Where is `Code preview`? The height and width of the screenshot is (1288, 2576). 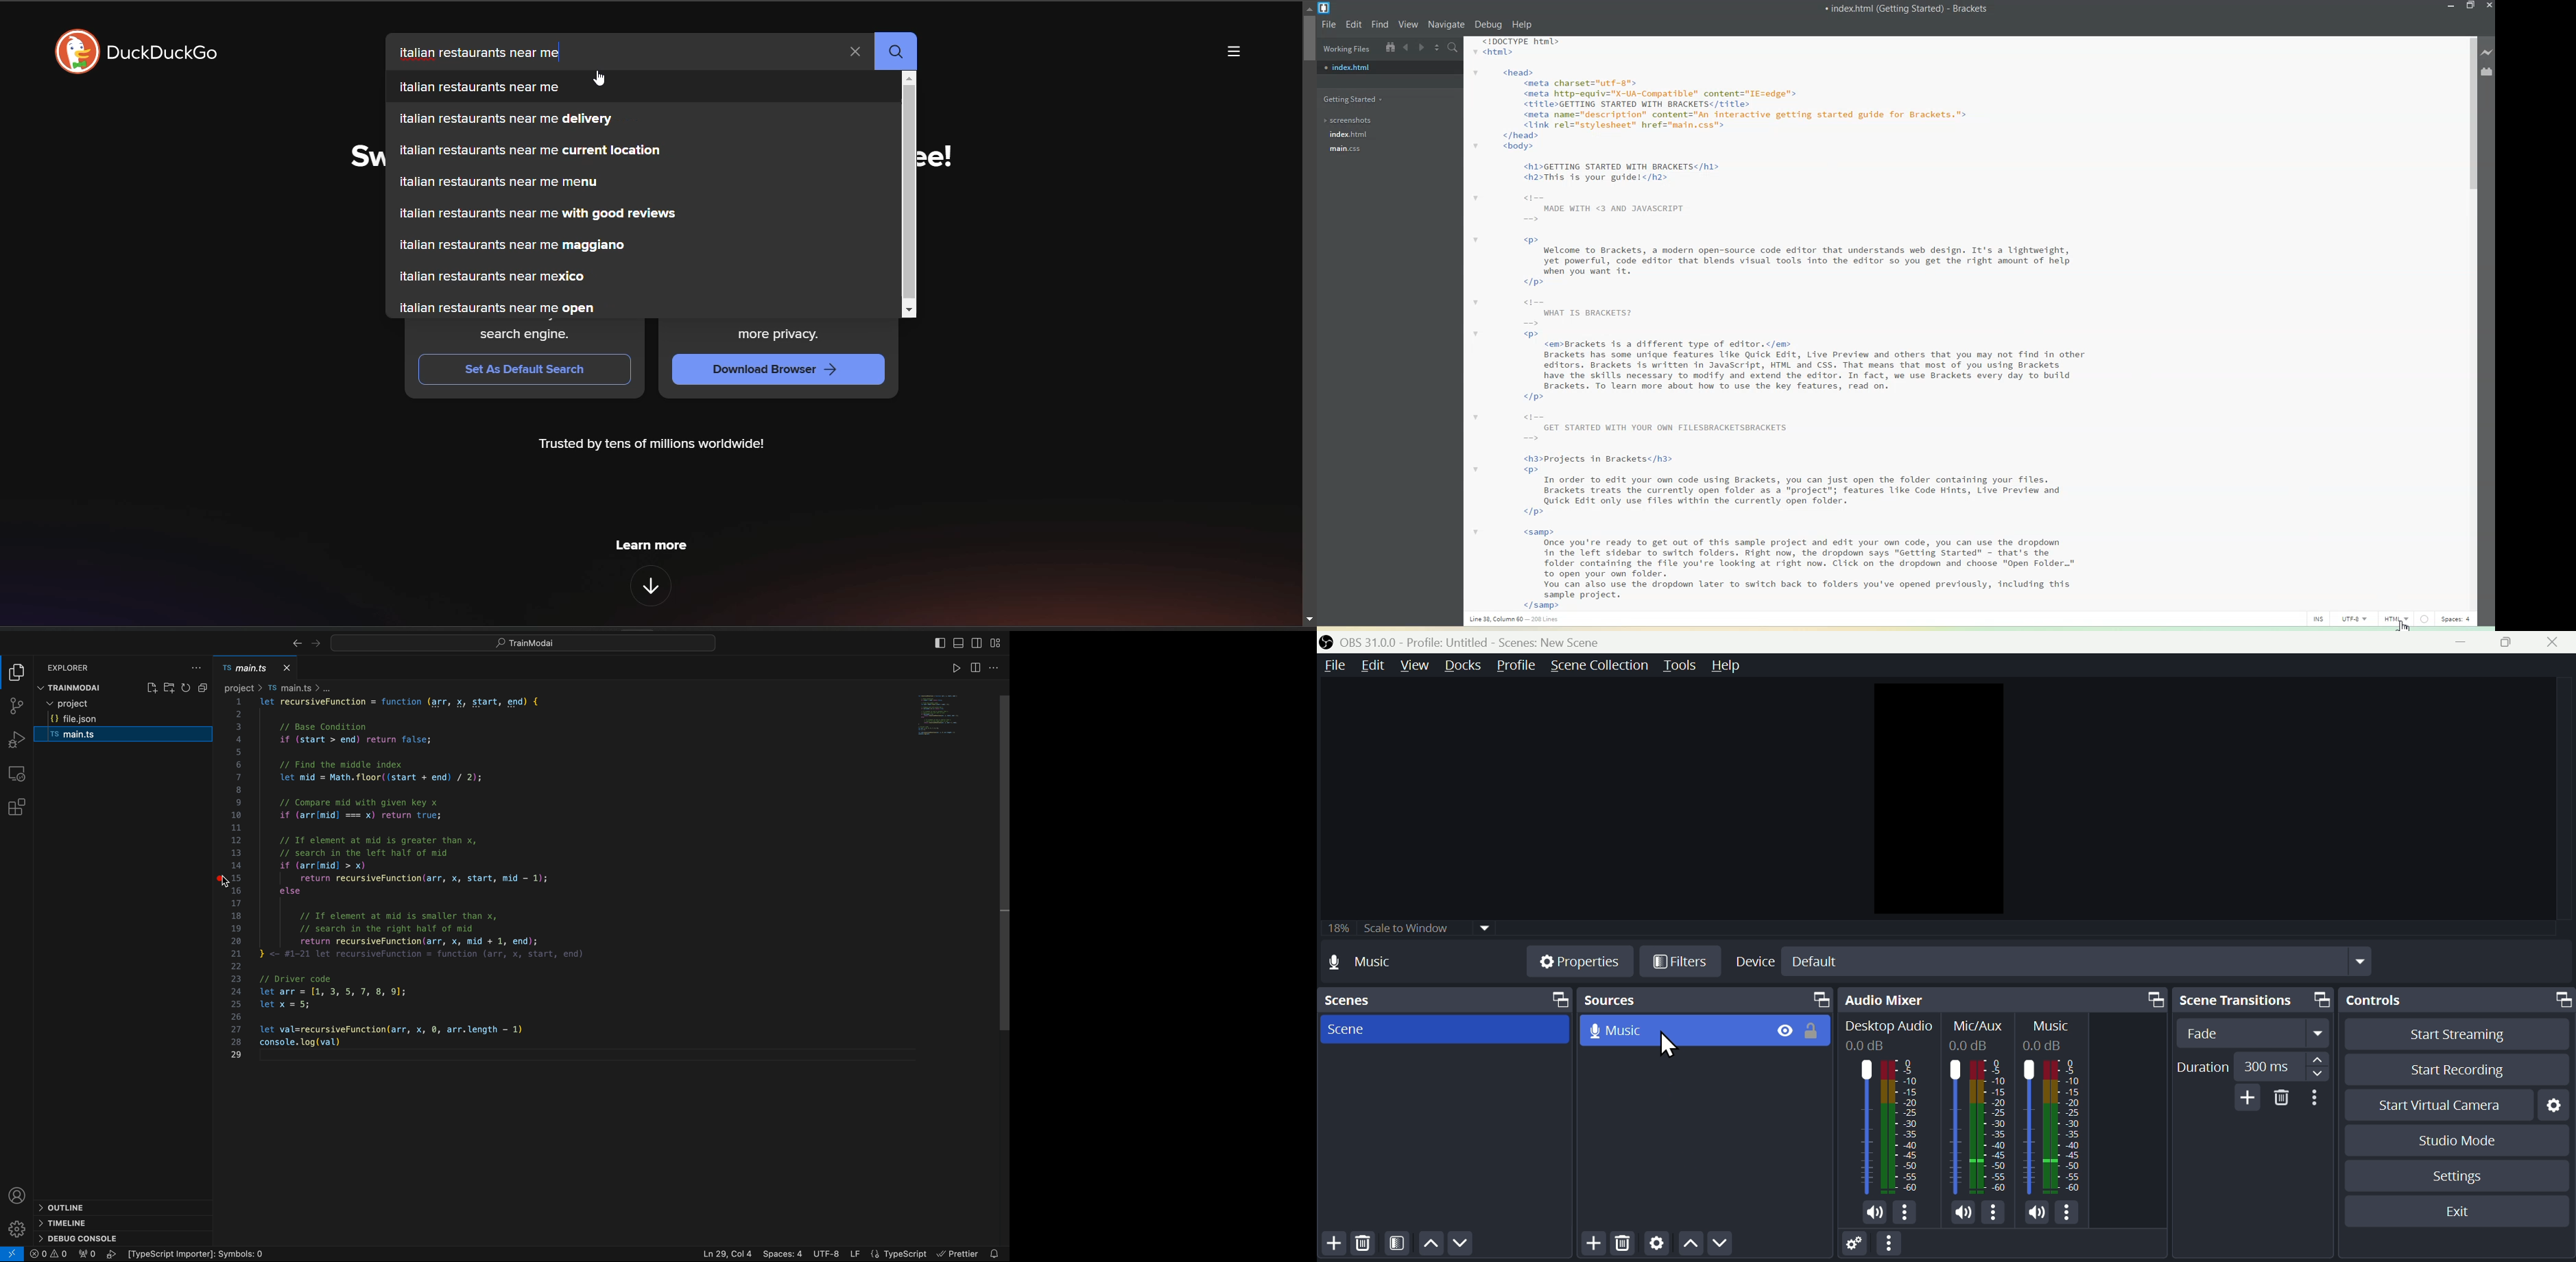 Code preview is located at coordinates (940, 715).